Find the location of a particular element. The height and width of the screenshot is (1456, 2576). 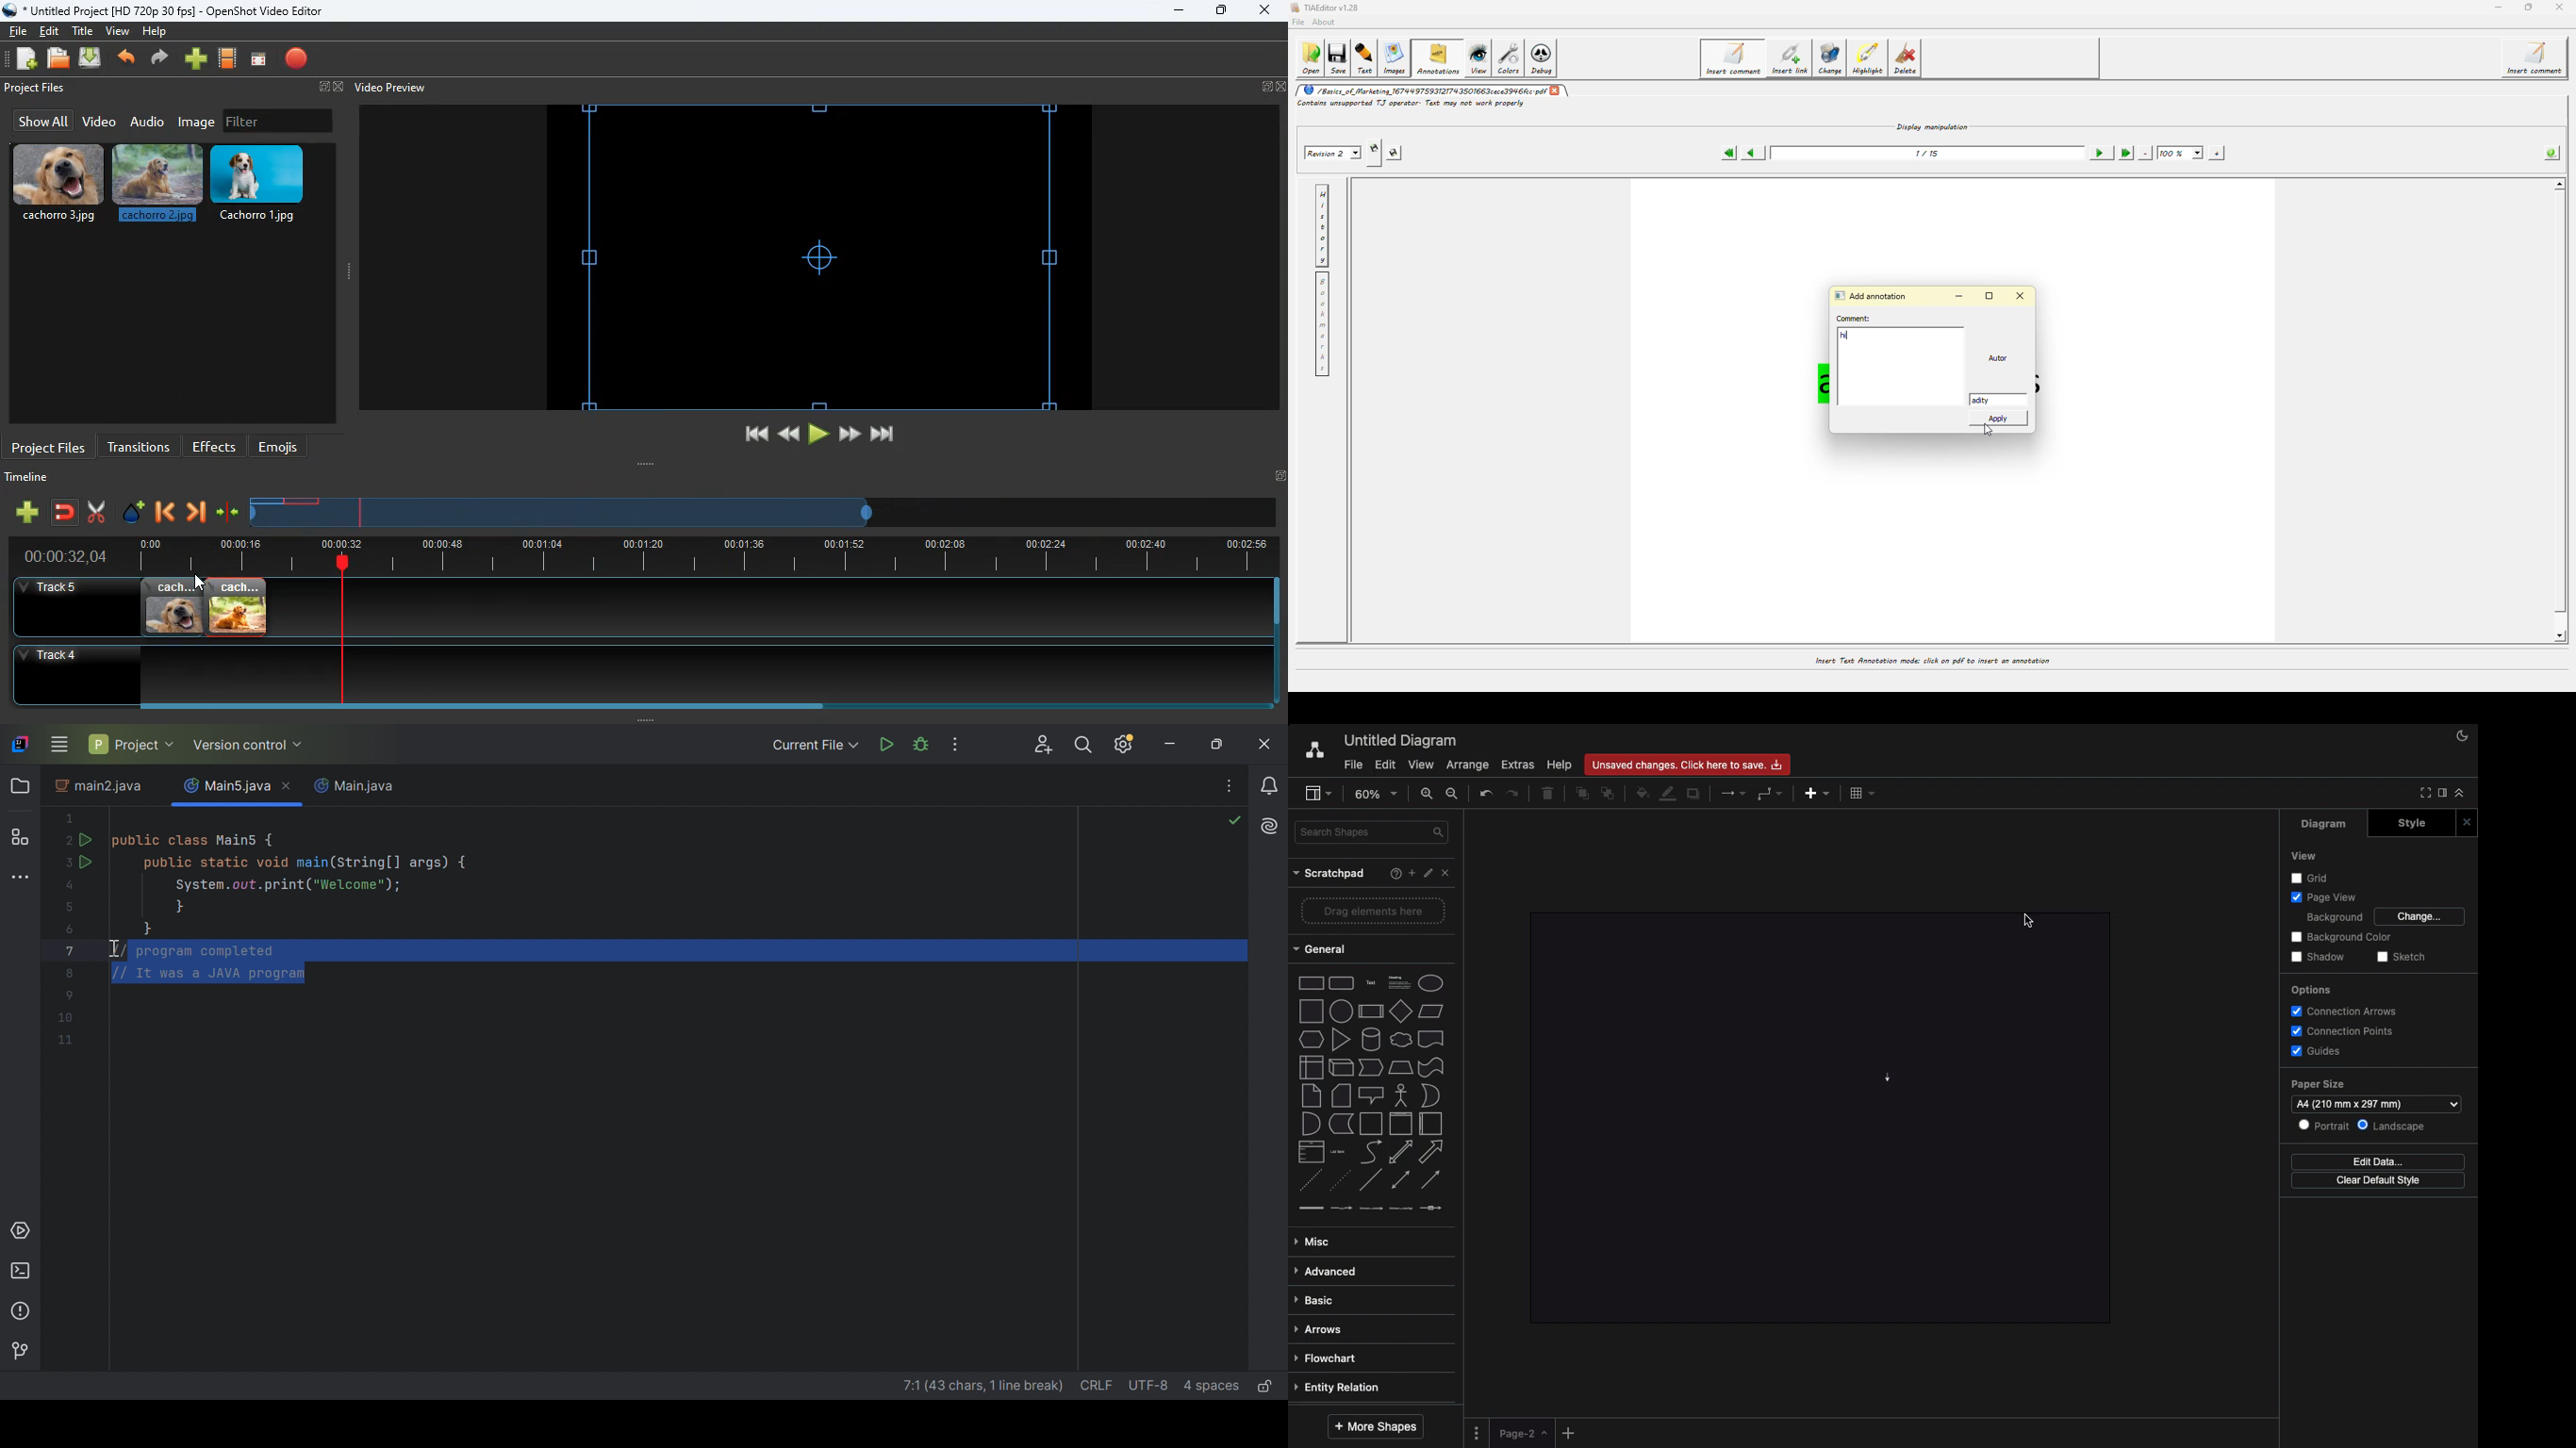

Fullscreen is located at coordinates (1280, 475).